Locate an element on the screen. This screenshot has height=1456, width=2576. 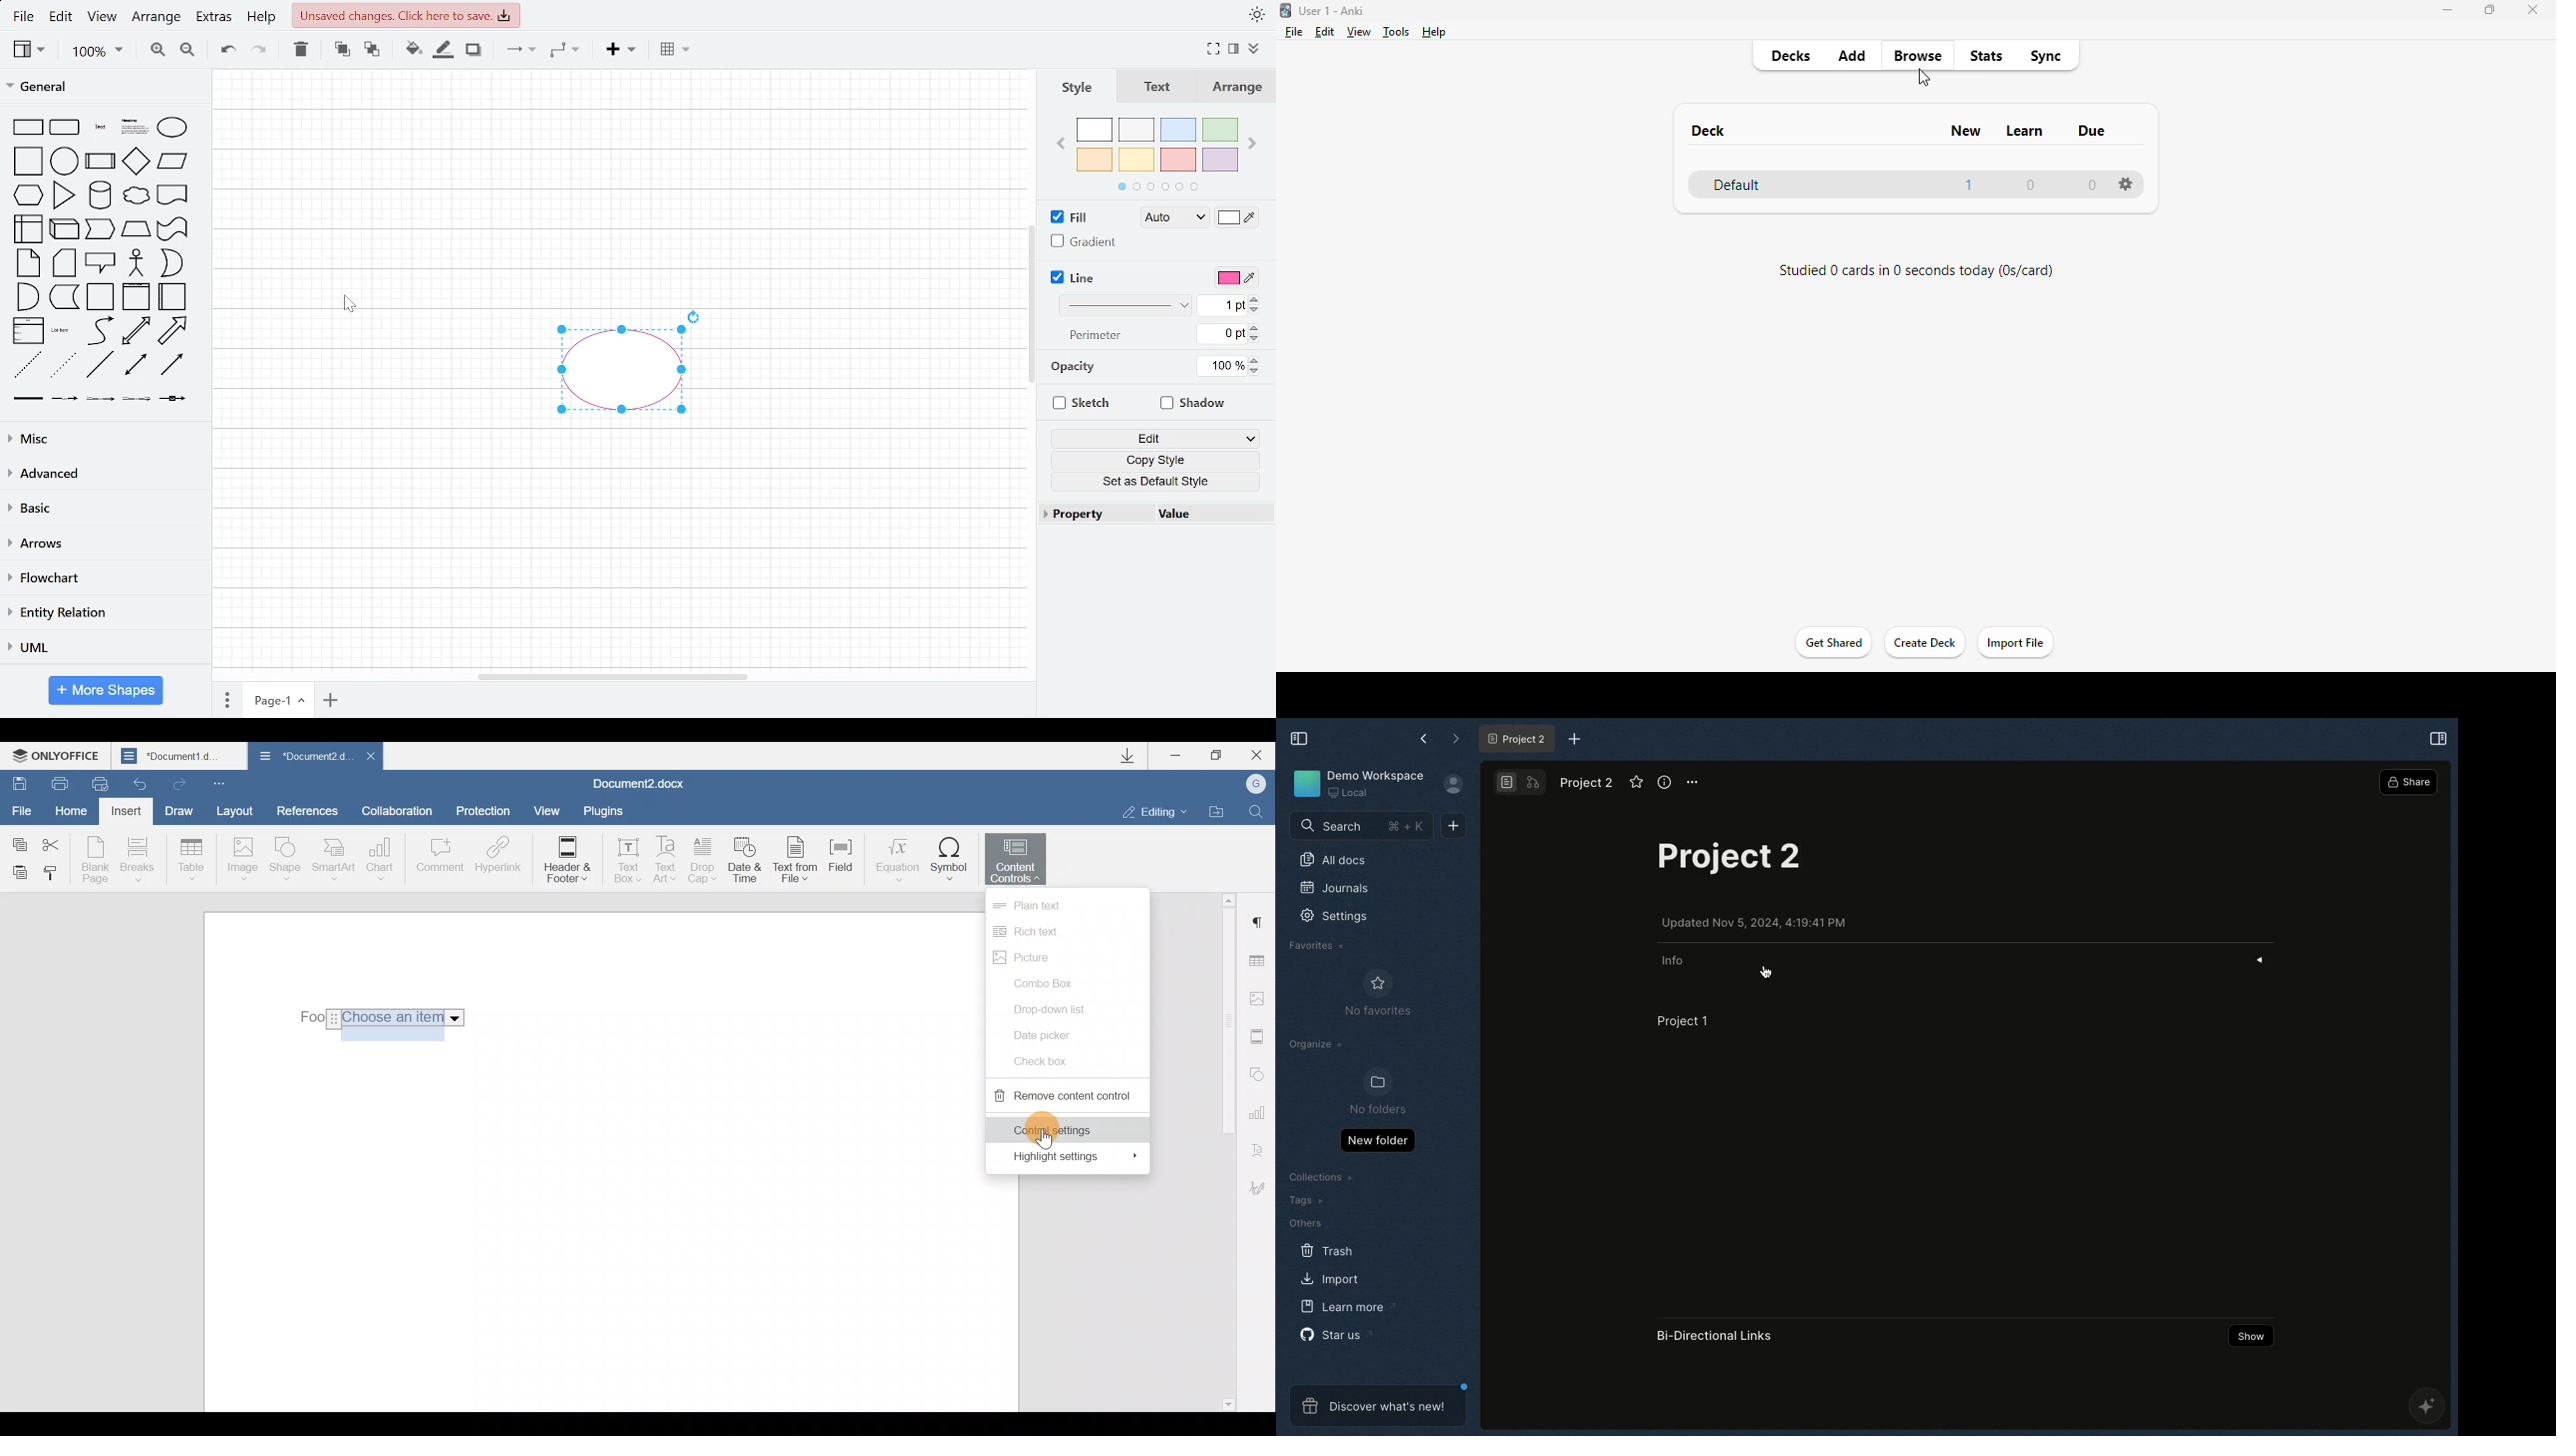
Project 2 is located at coordinates (1741, 861).